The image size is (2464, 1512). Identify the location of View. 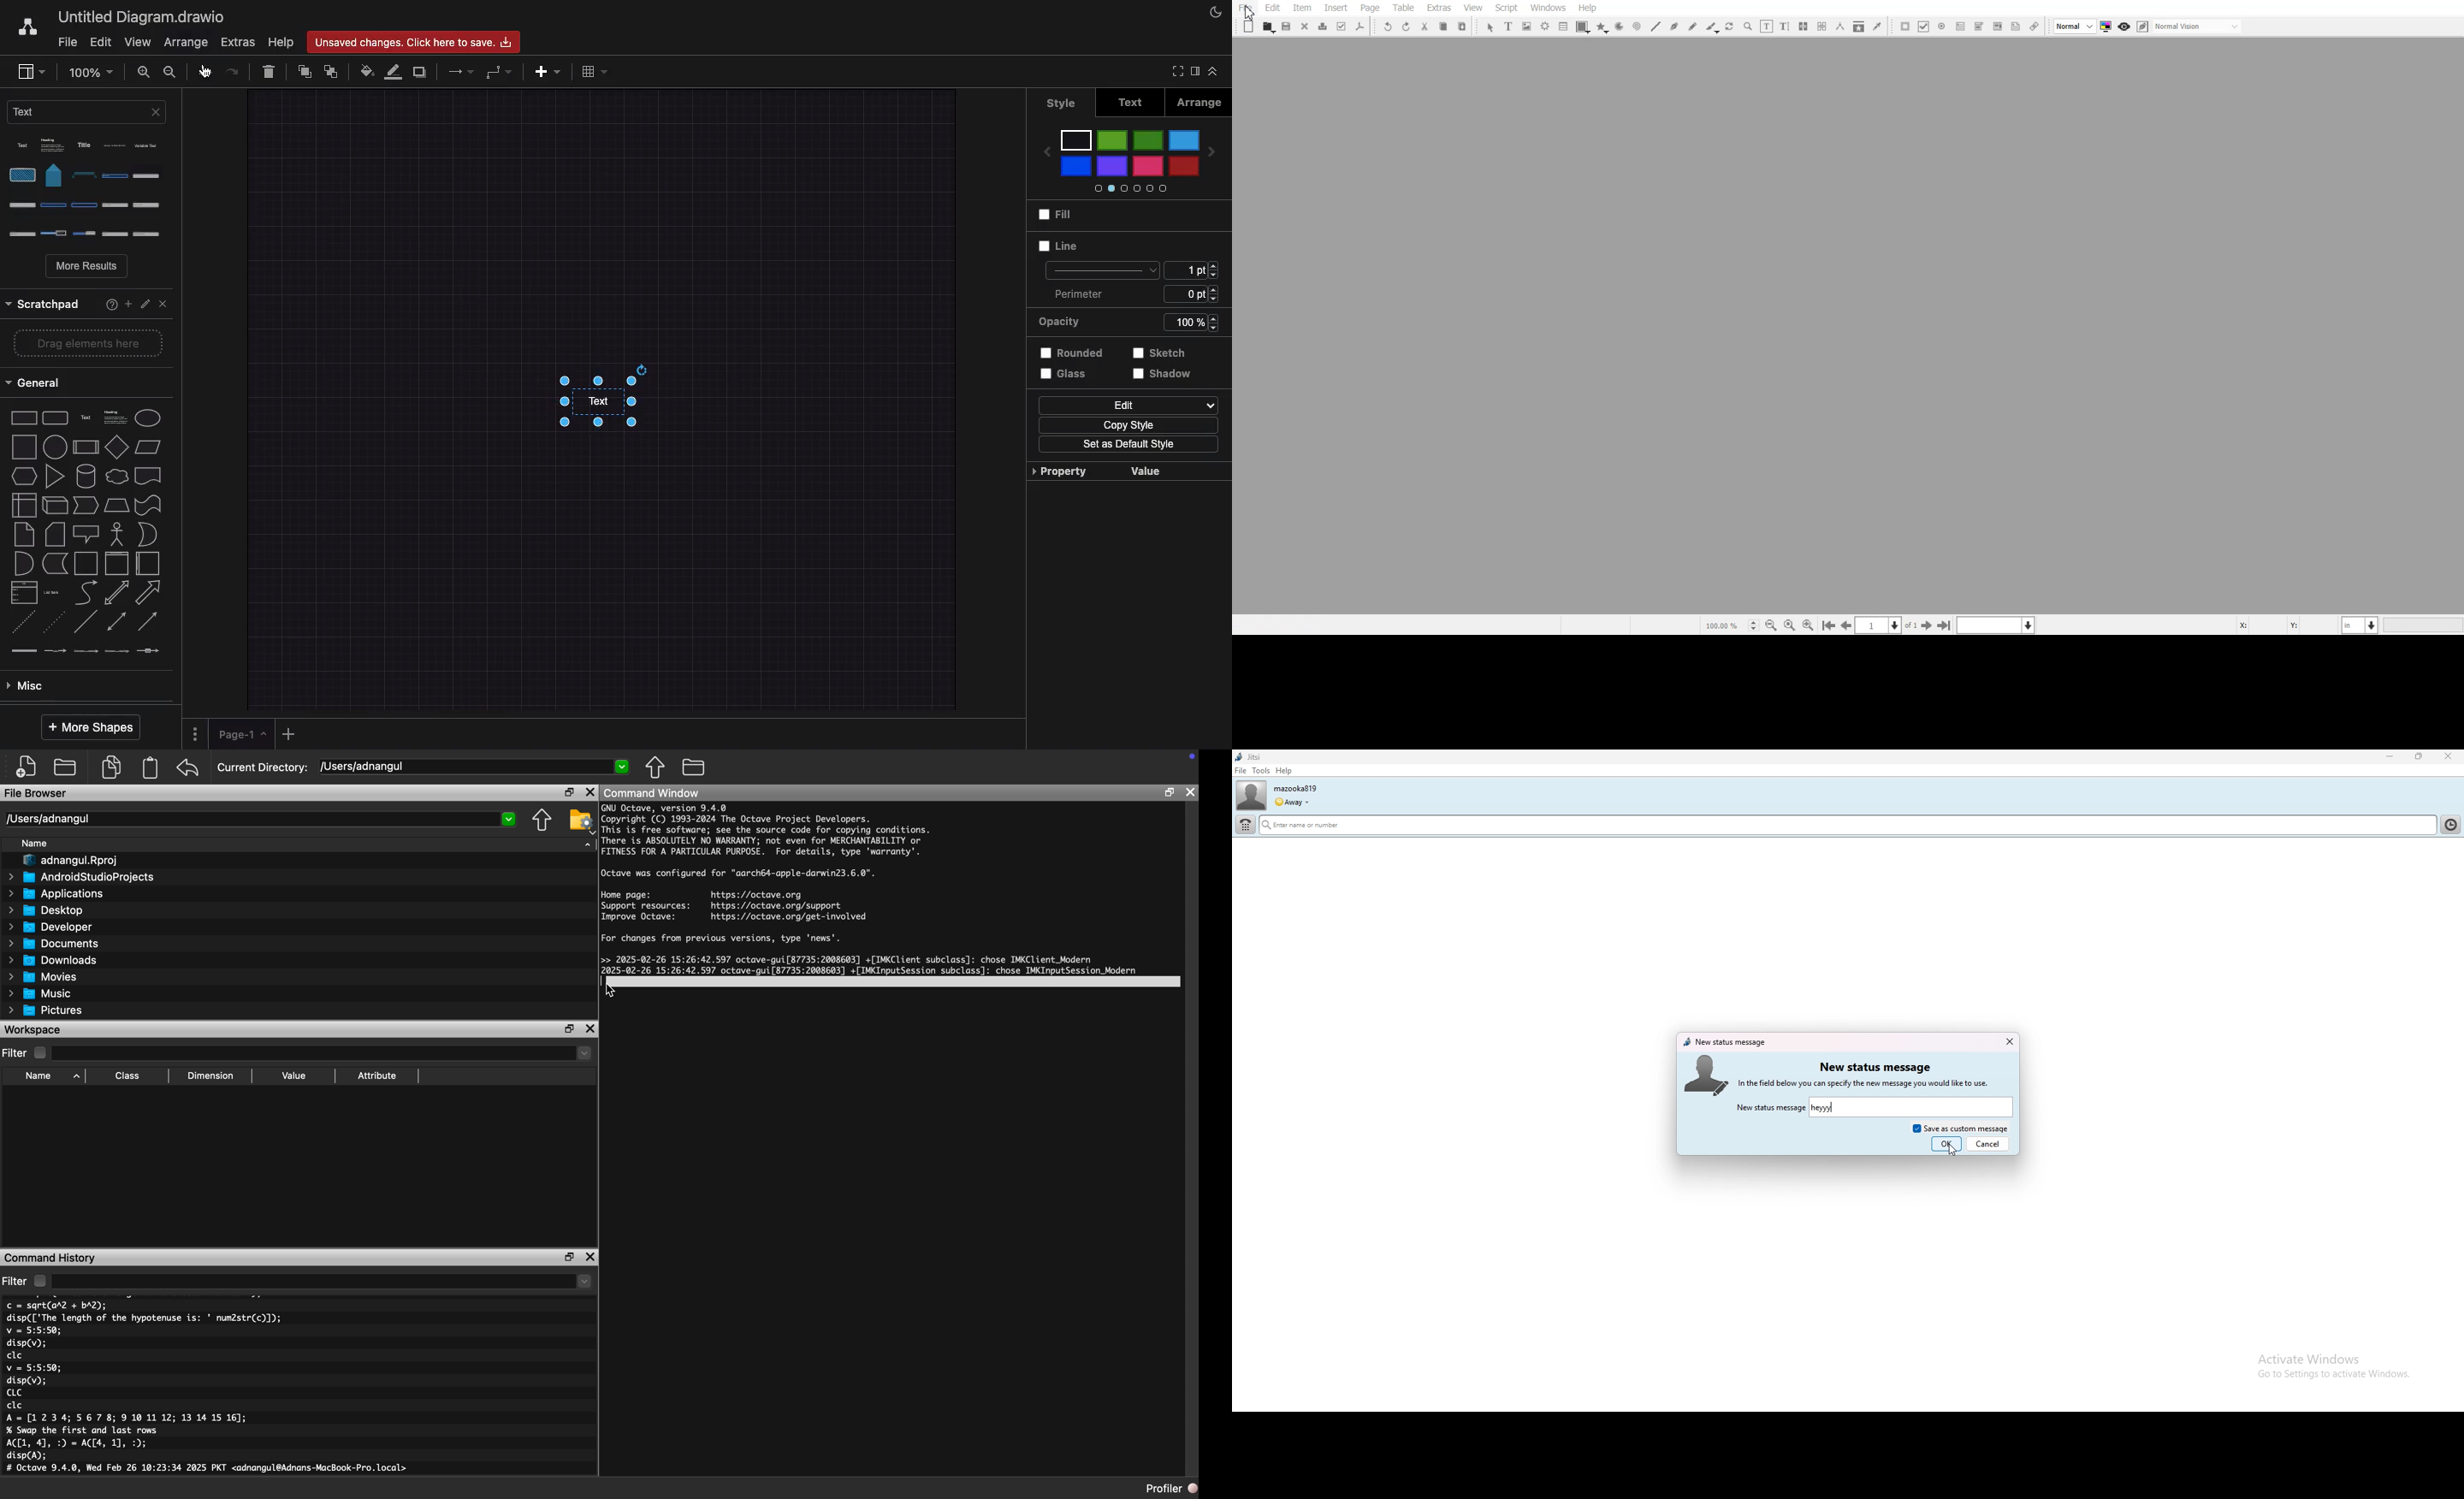
(138, 43).